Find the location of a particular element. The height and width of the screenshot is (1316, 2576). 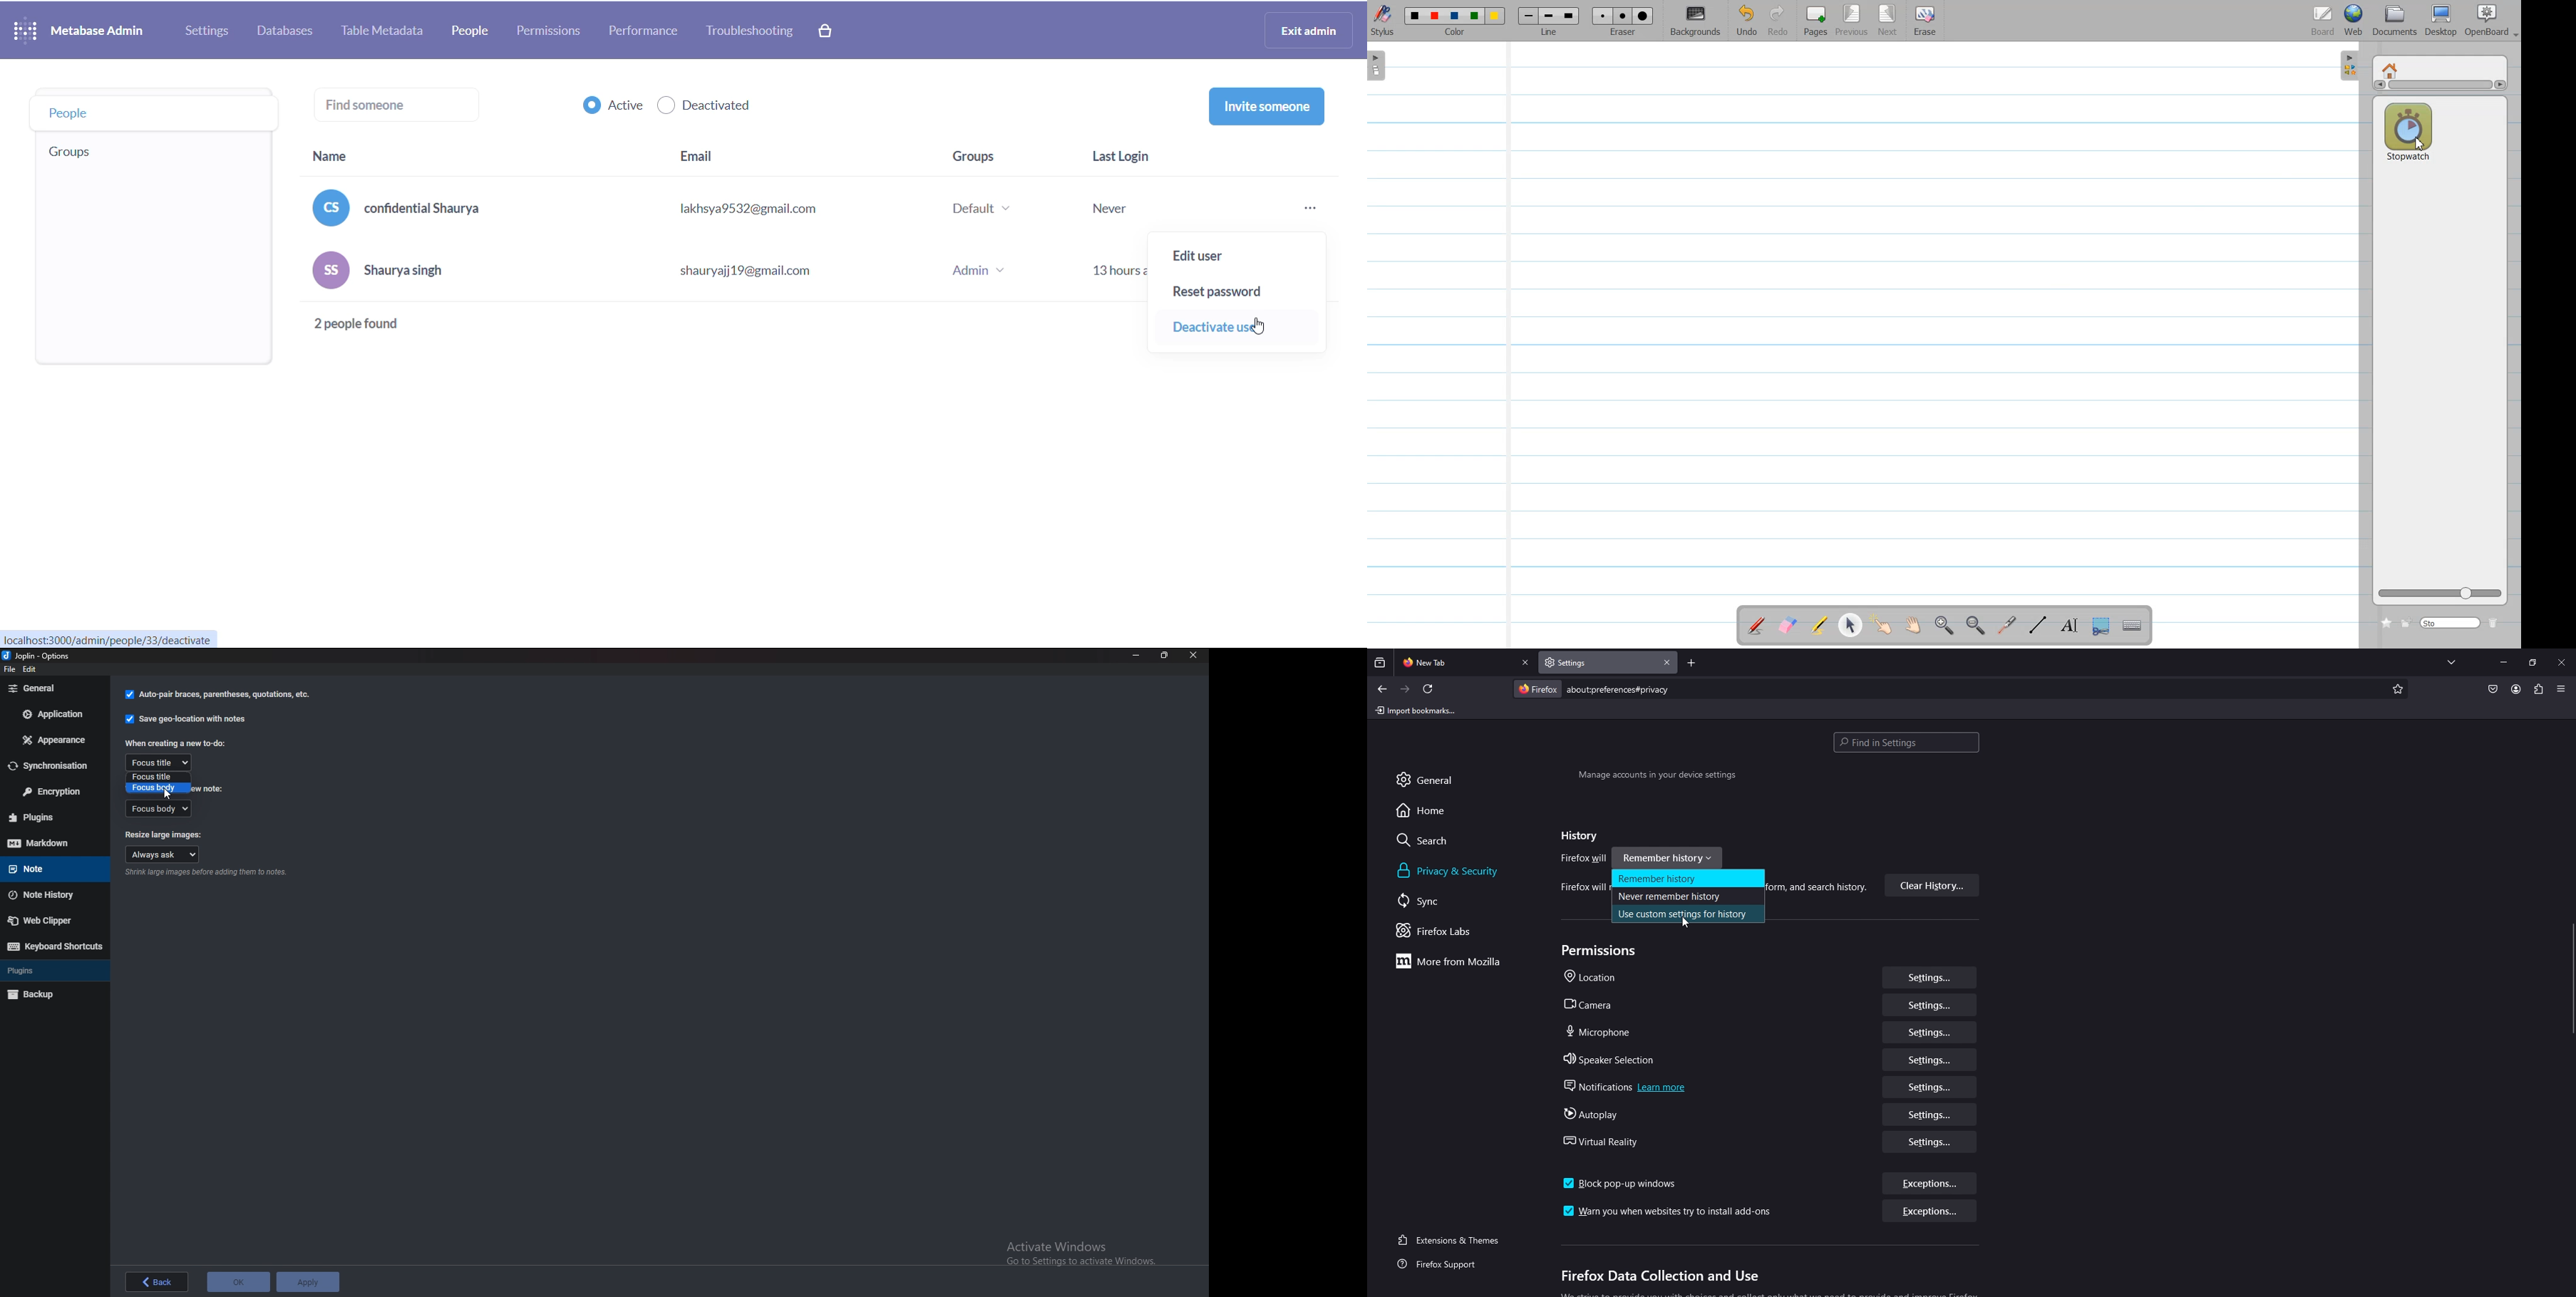

remember history is located at coordinates (1688, 878).